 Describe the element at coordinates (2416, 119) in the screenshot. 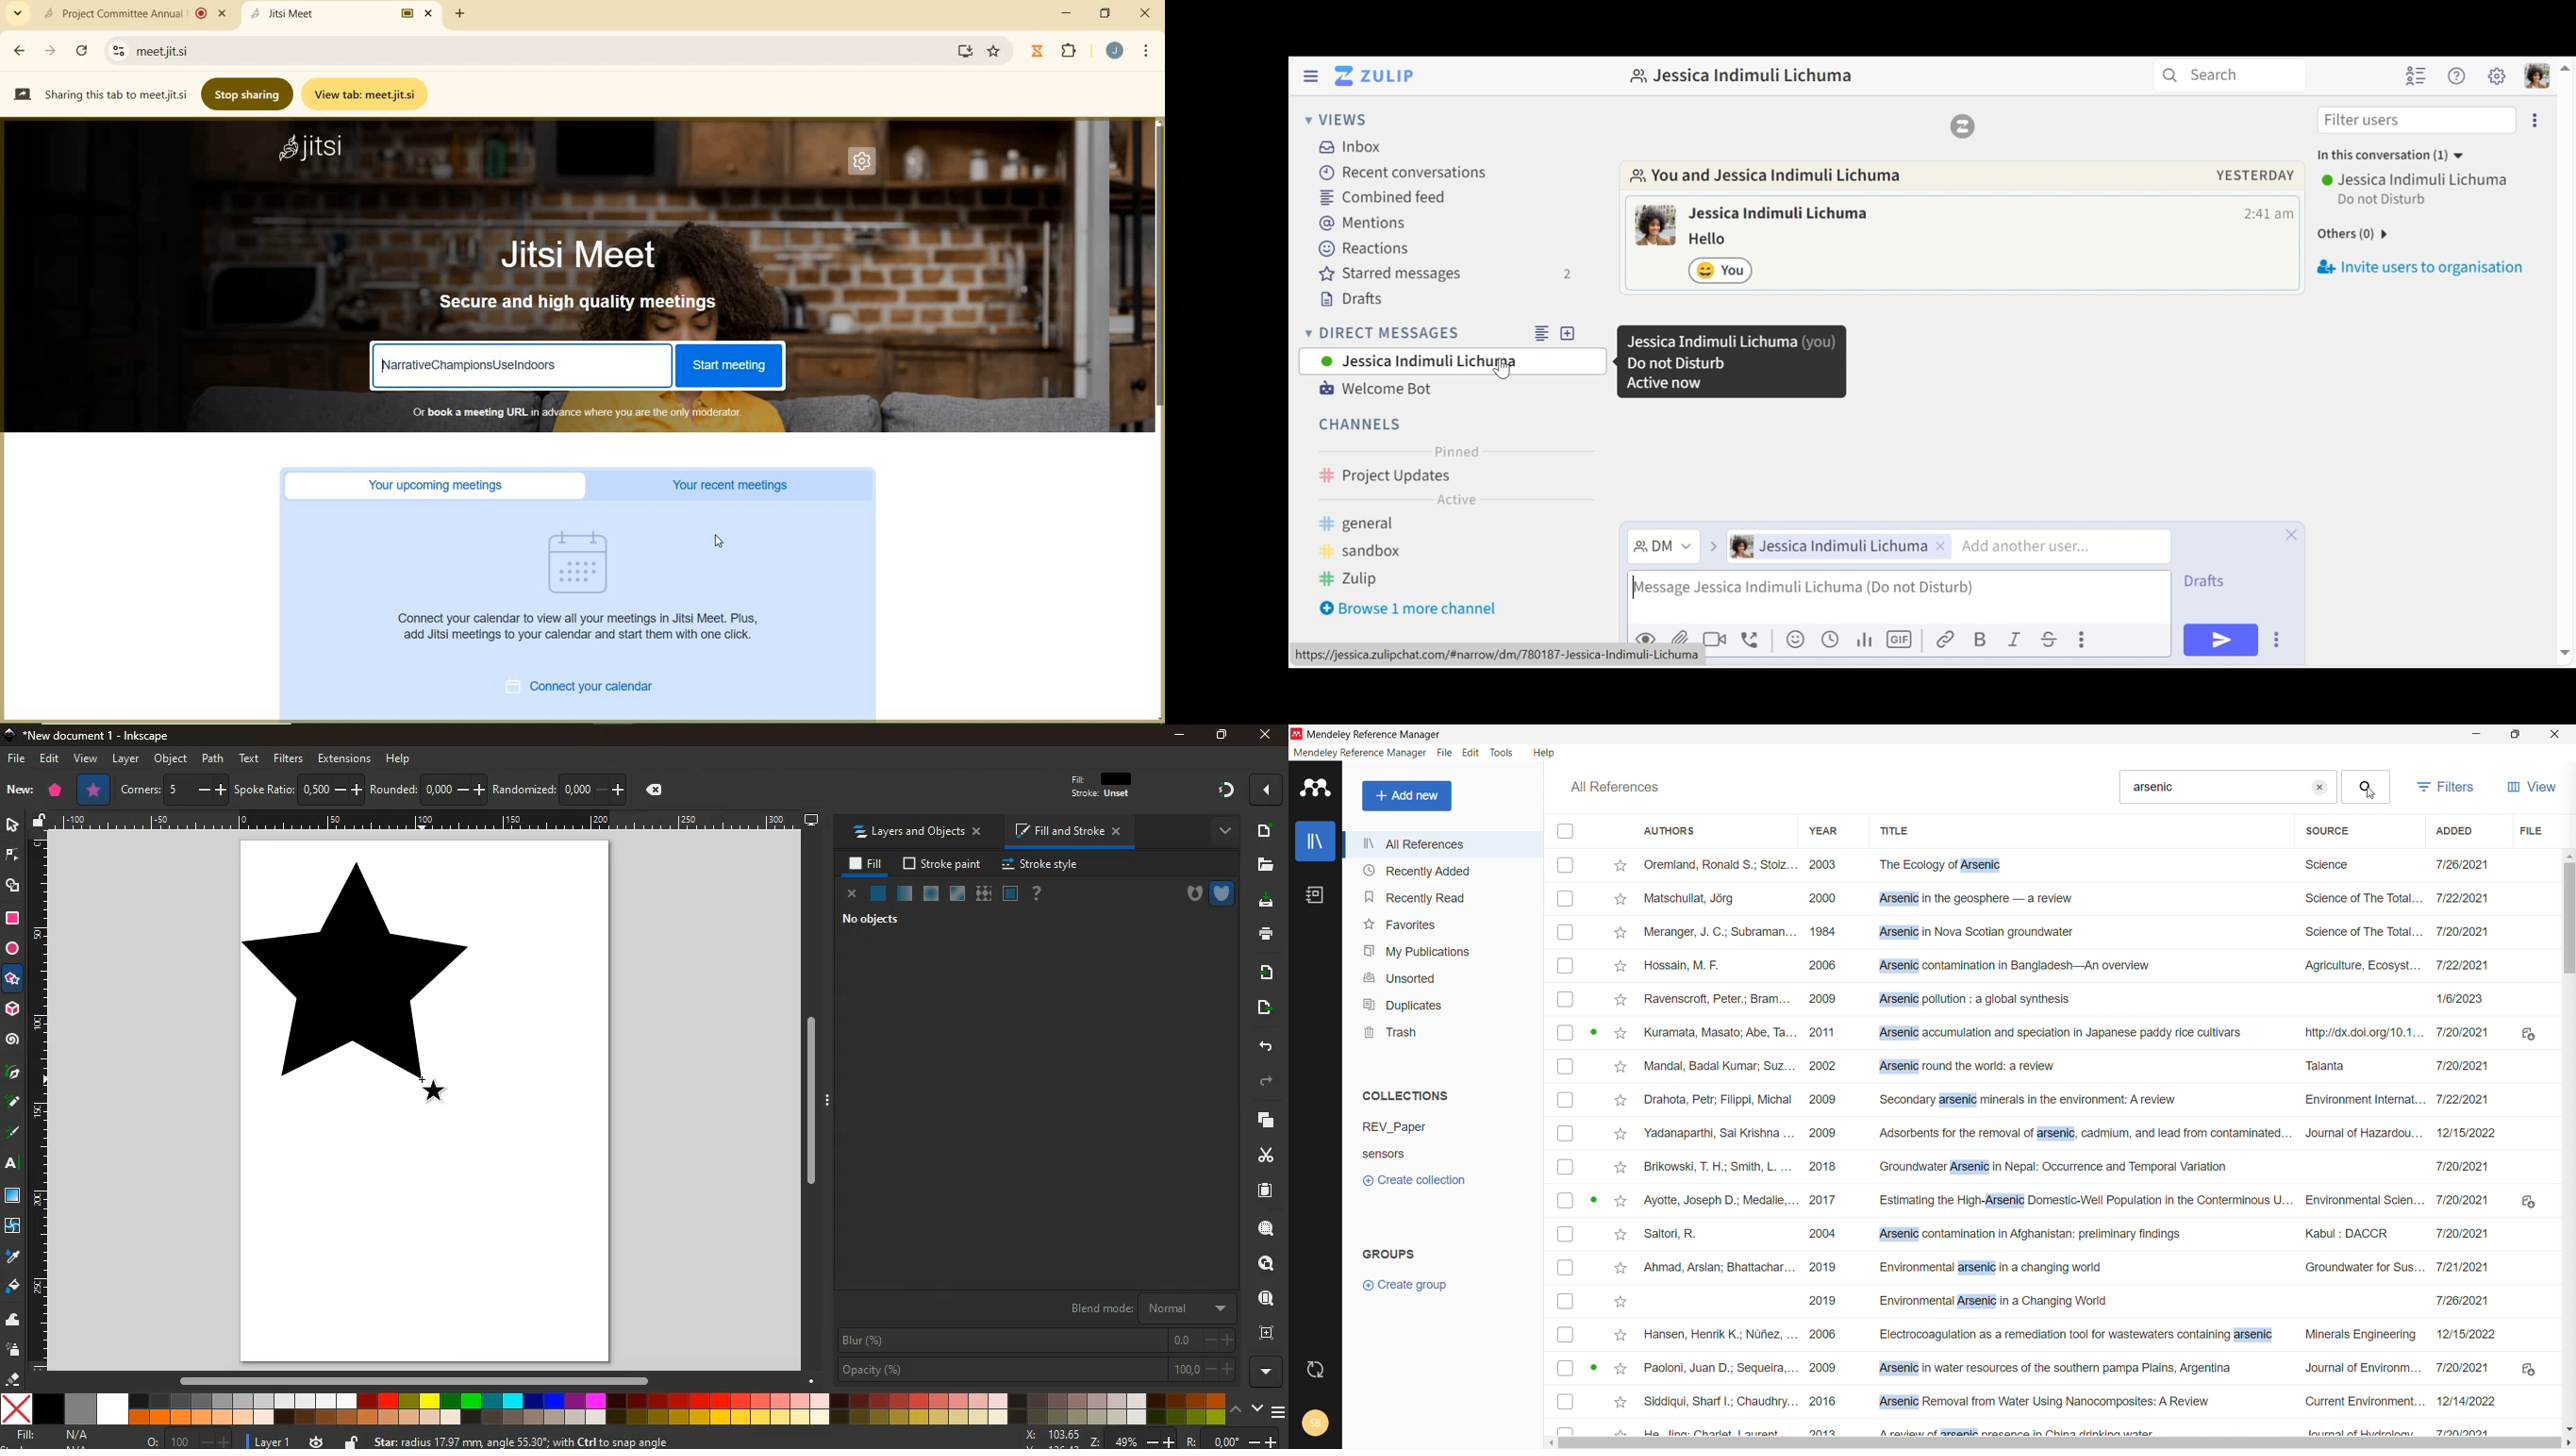

I see `Filter users` at that location.